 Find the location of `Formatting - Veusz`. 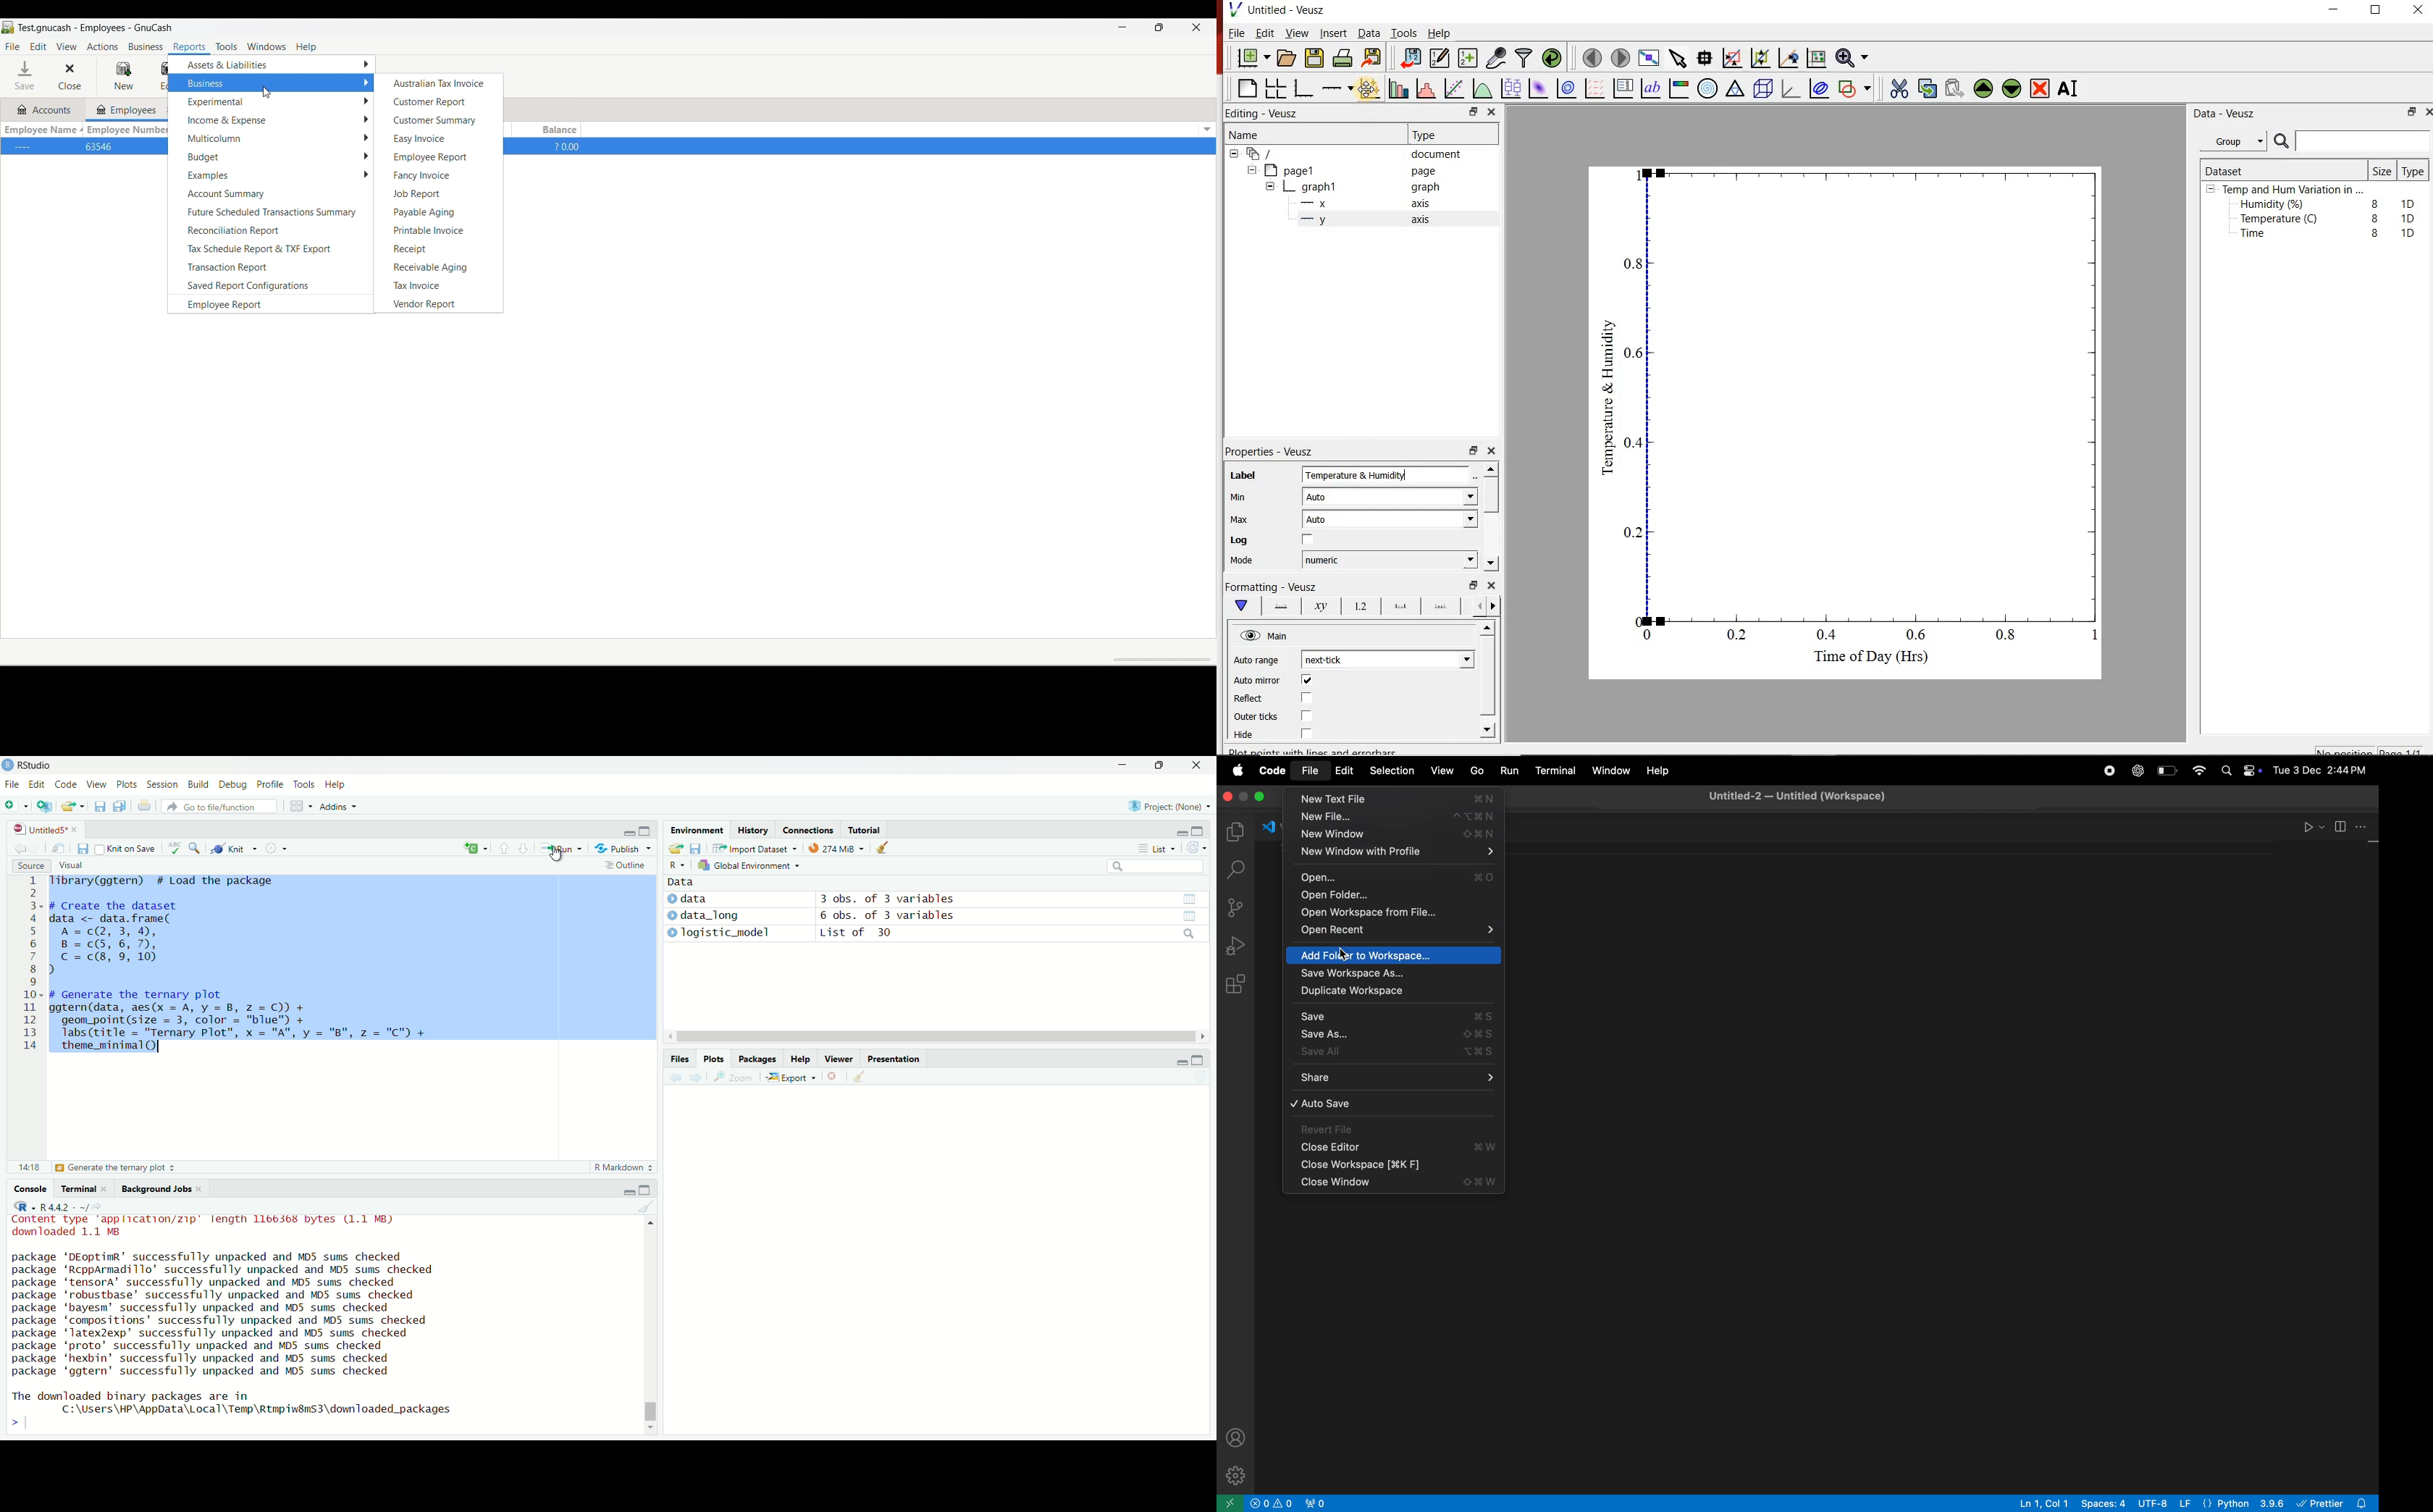

Formatting - Veusz is located at coordinates (1274, 588).